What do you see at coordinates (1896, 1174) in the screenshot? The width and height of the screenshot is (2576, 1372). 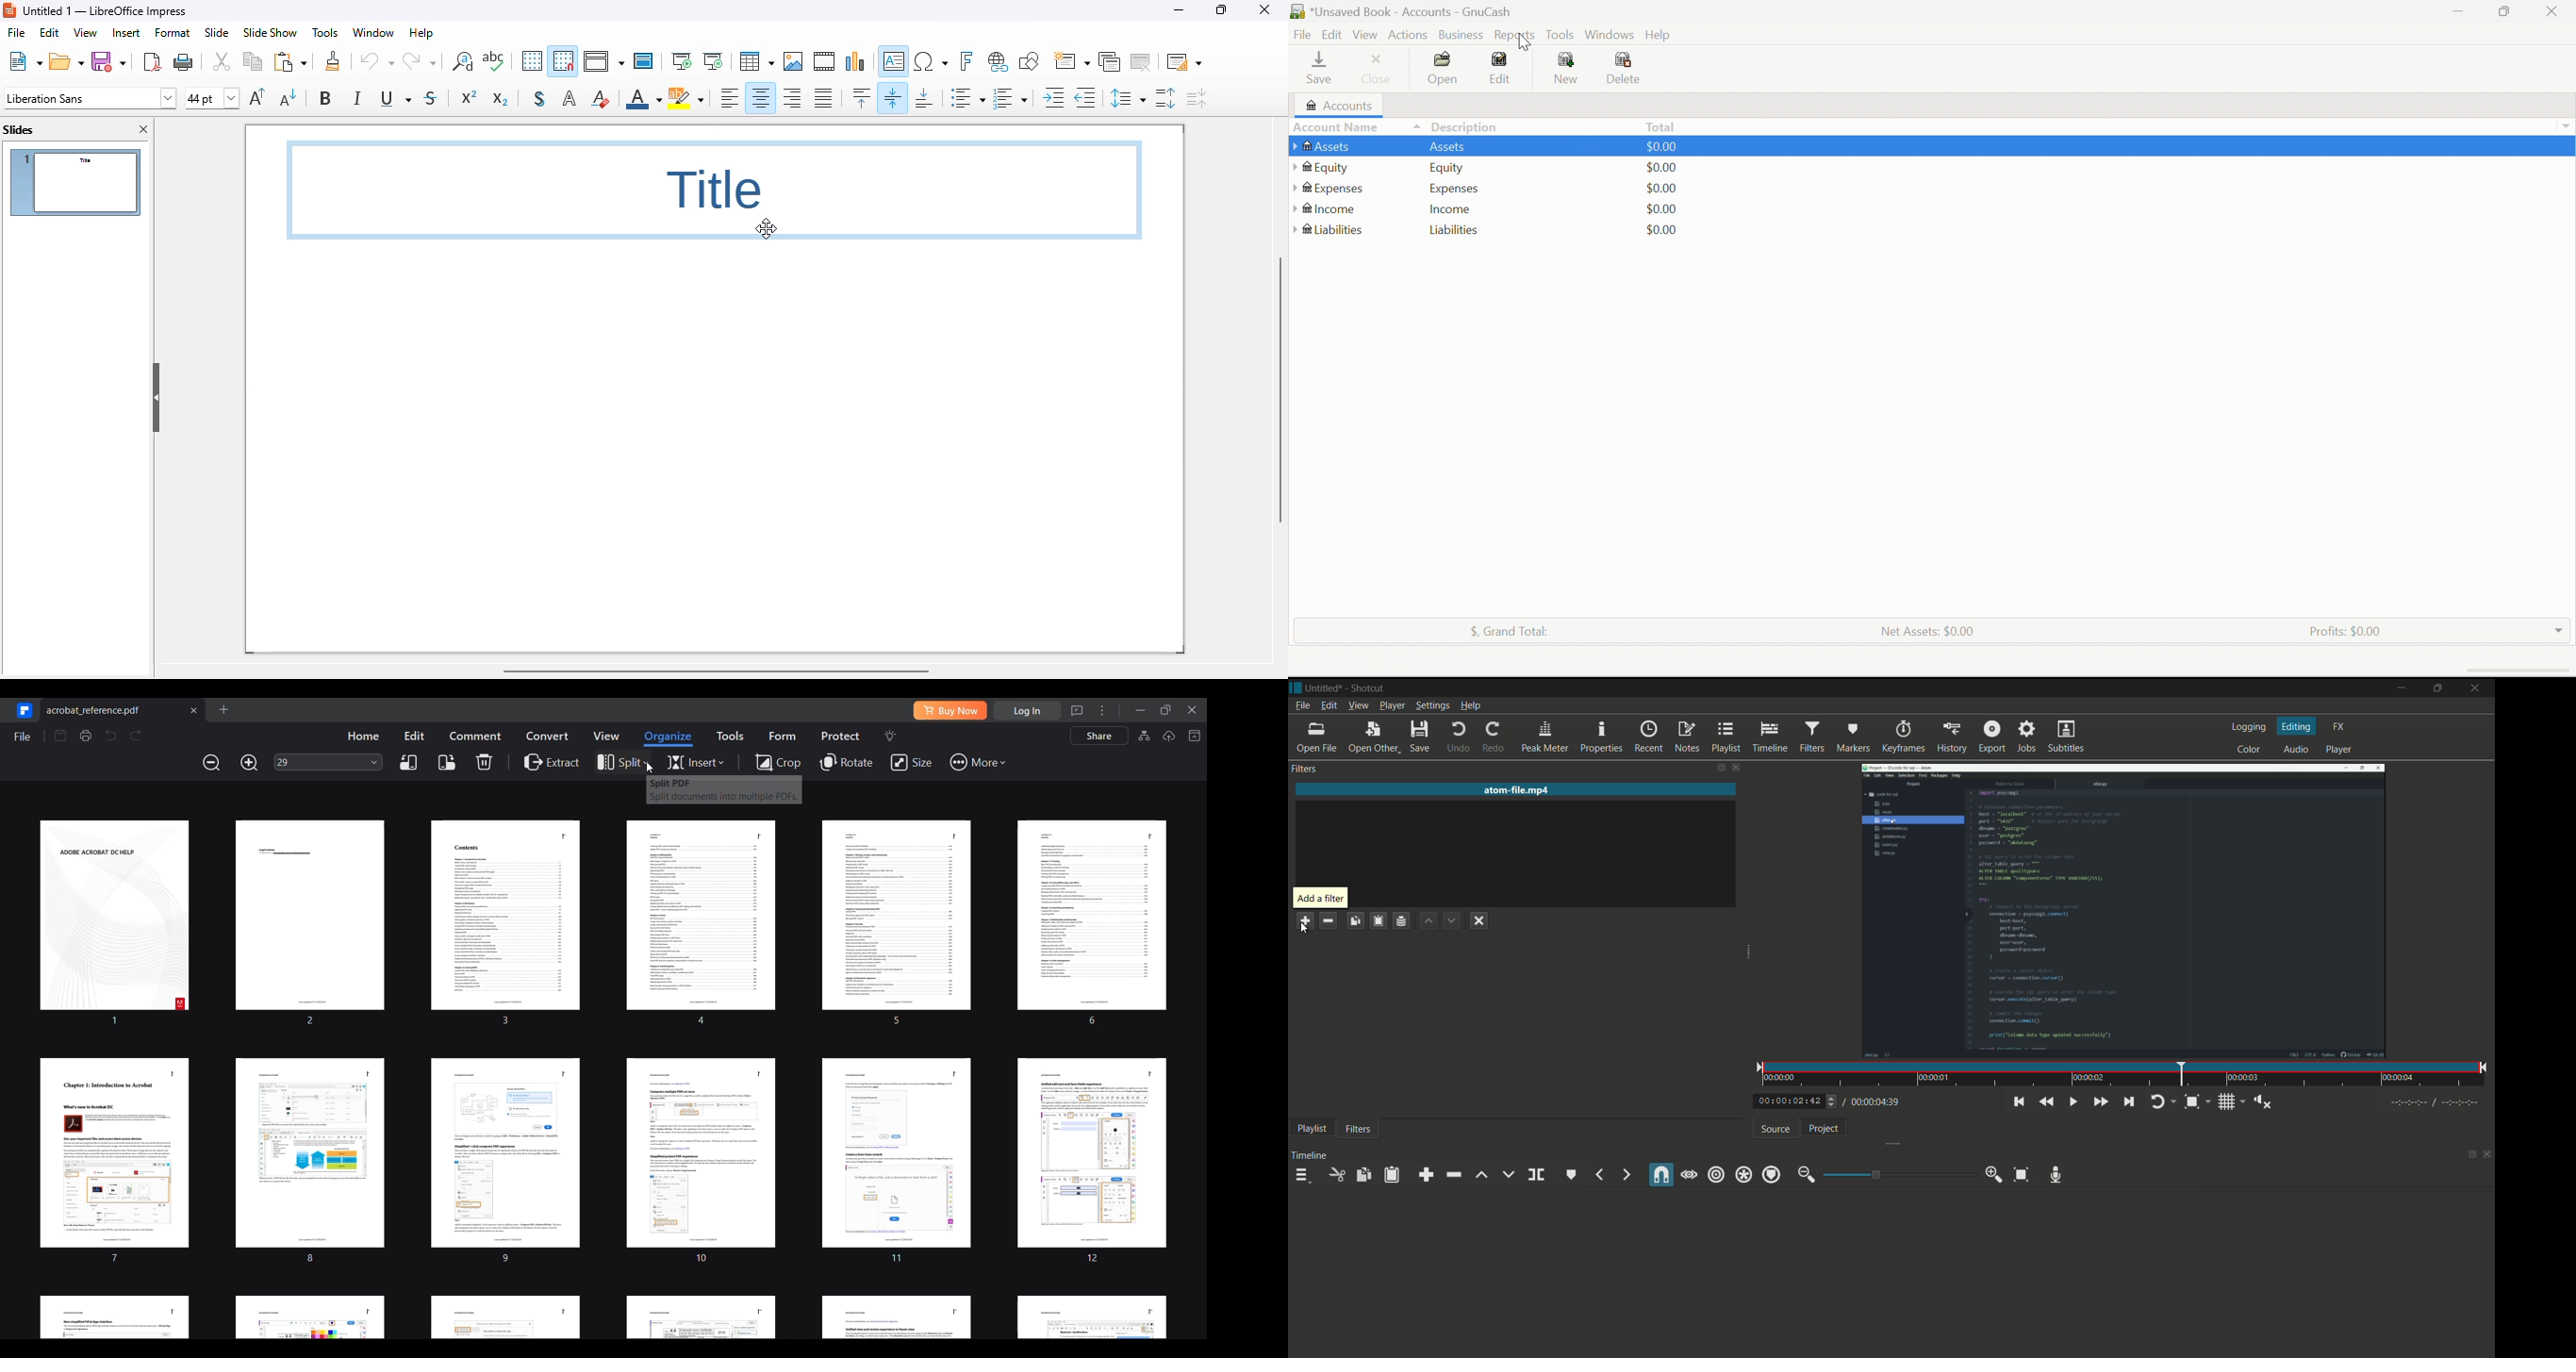 I see `adjustment bar` at bounding box center [1896, 1174].